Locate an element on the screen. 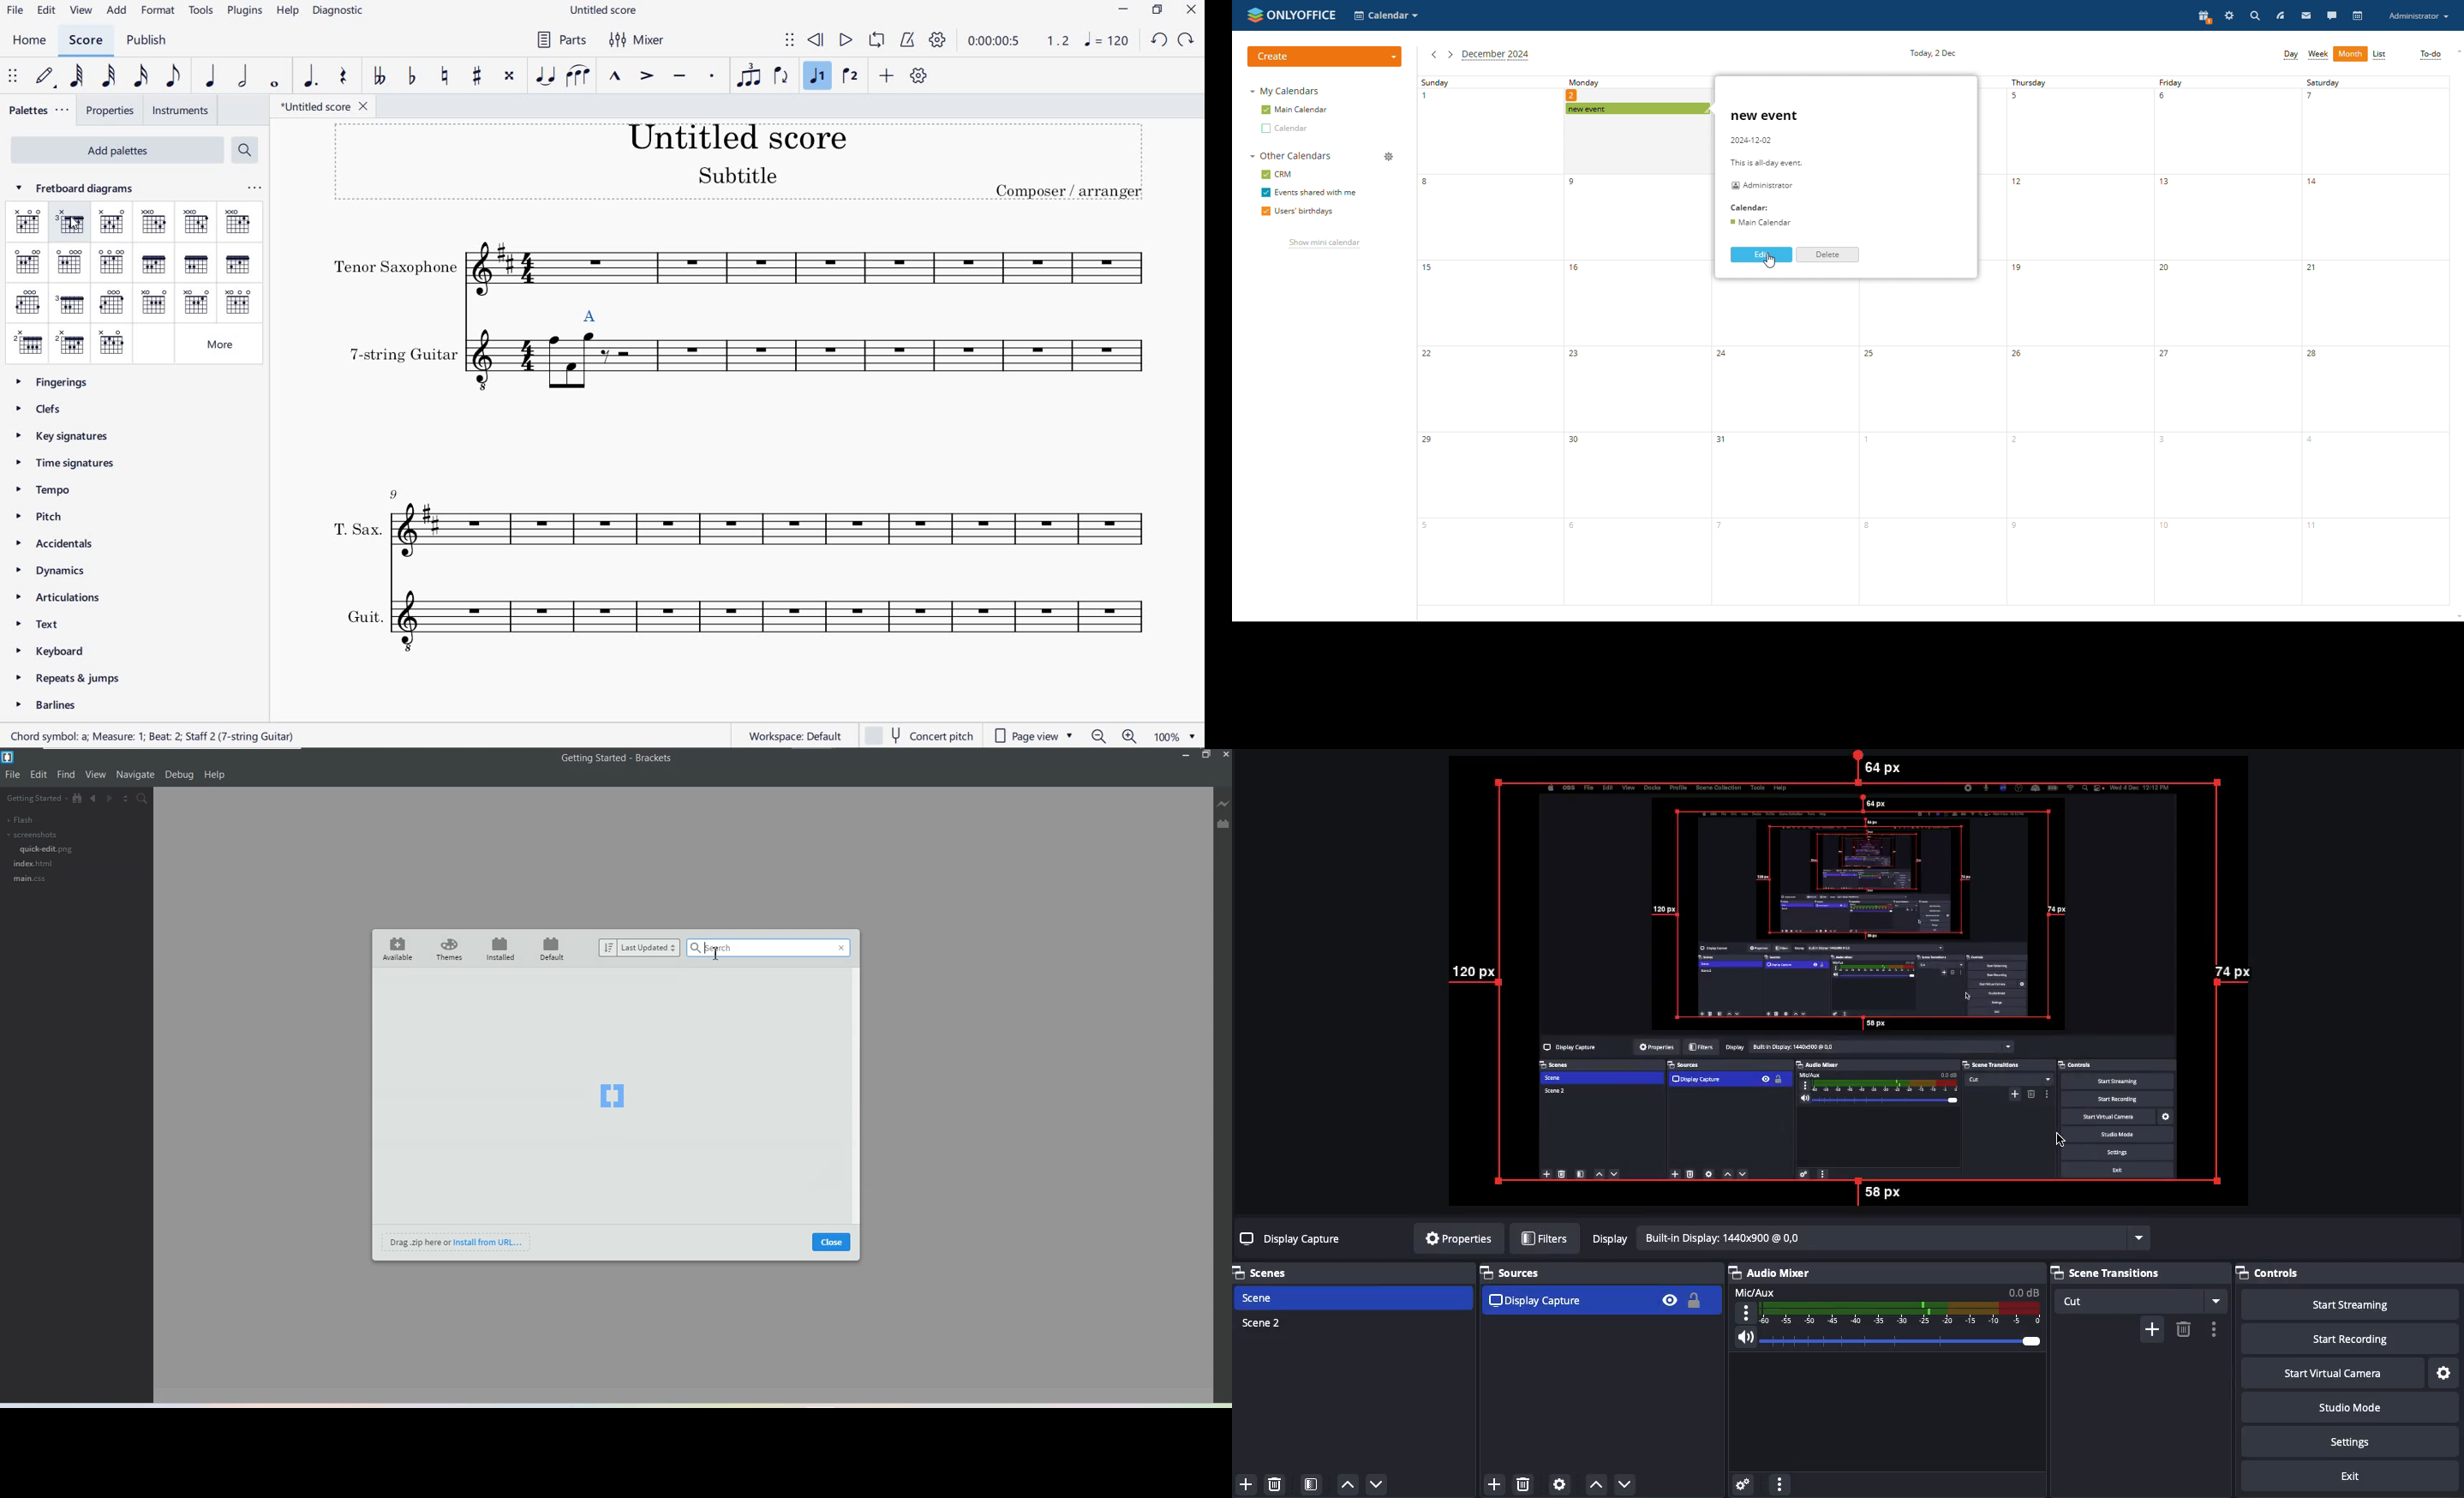  PLAYBACK SETTINGS is located at coordinates (940, 41).